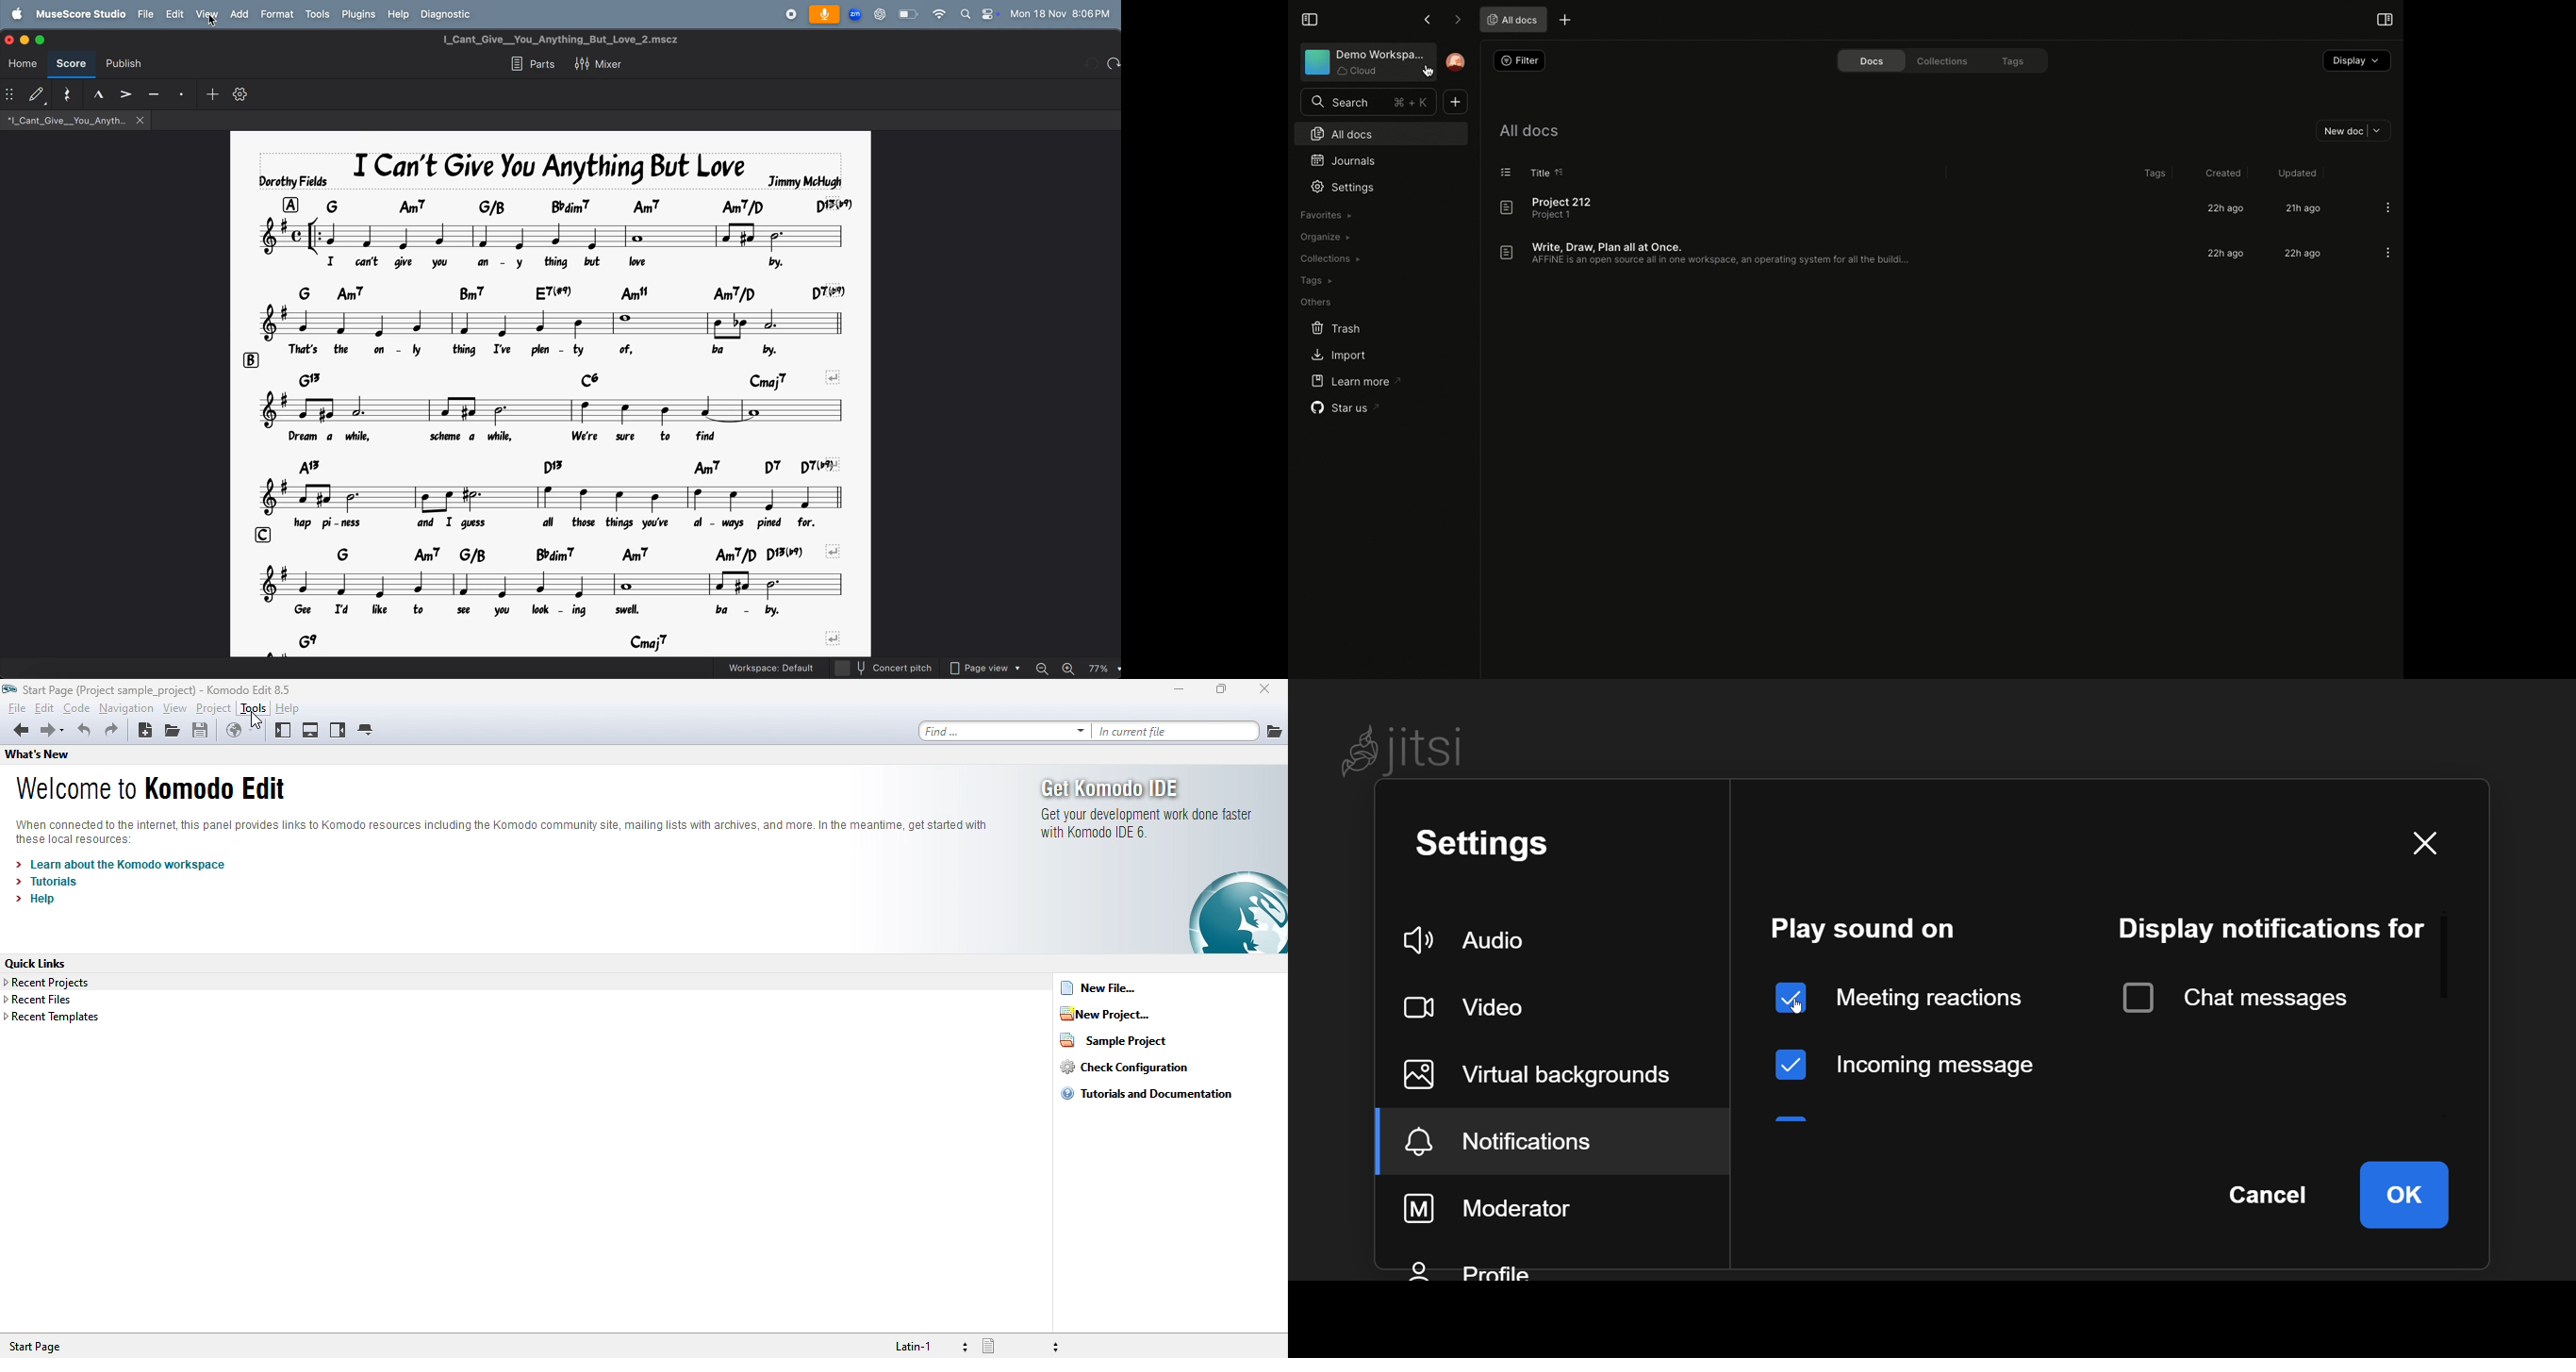 This screenshot has height=1372, width=2576. I want to click on tenuto, so click(154, 93).